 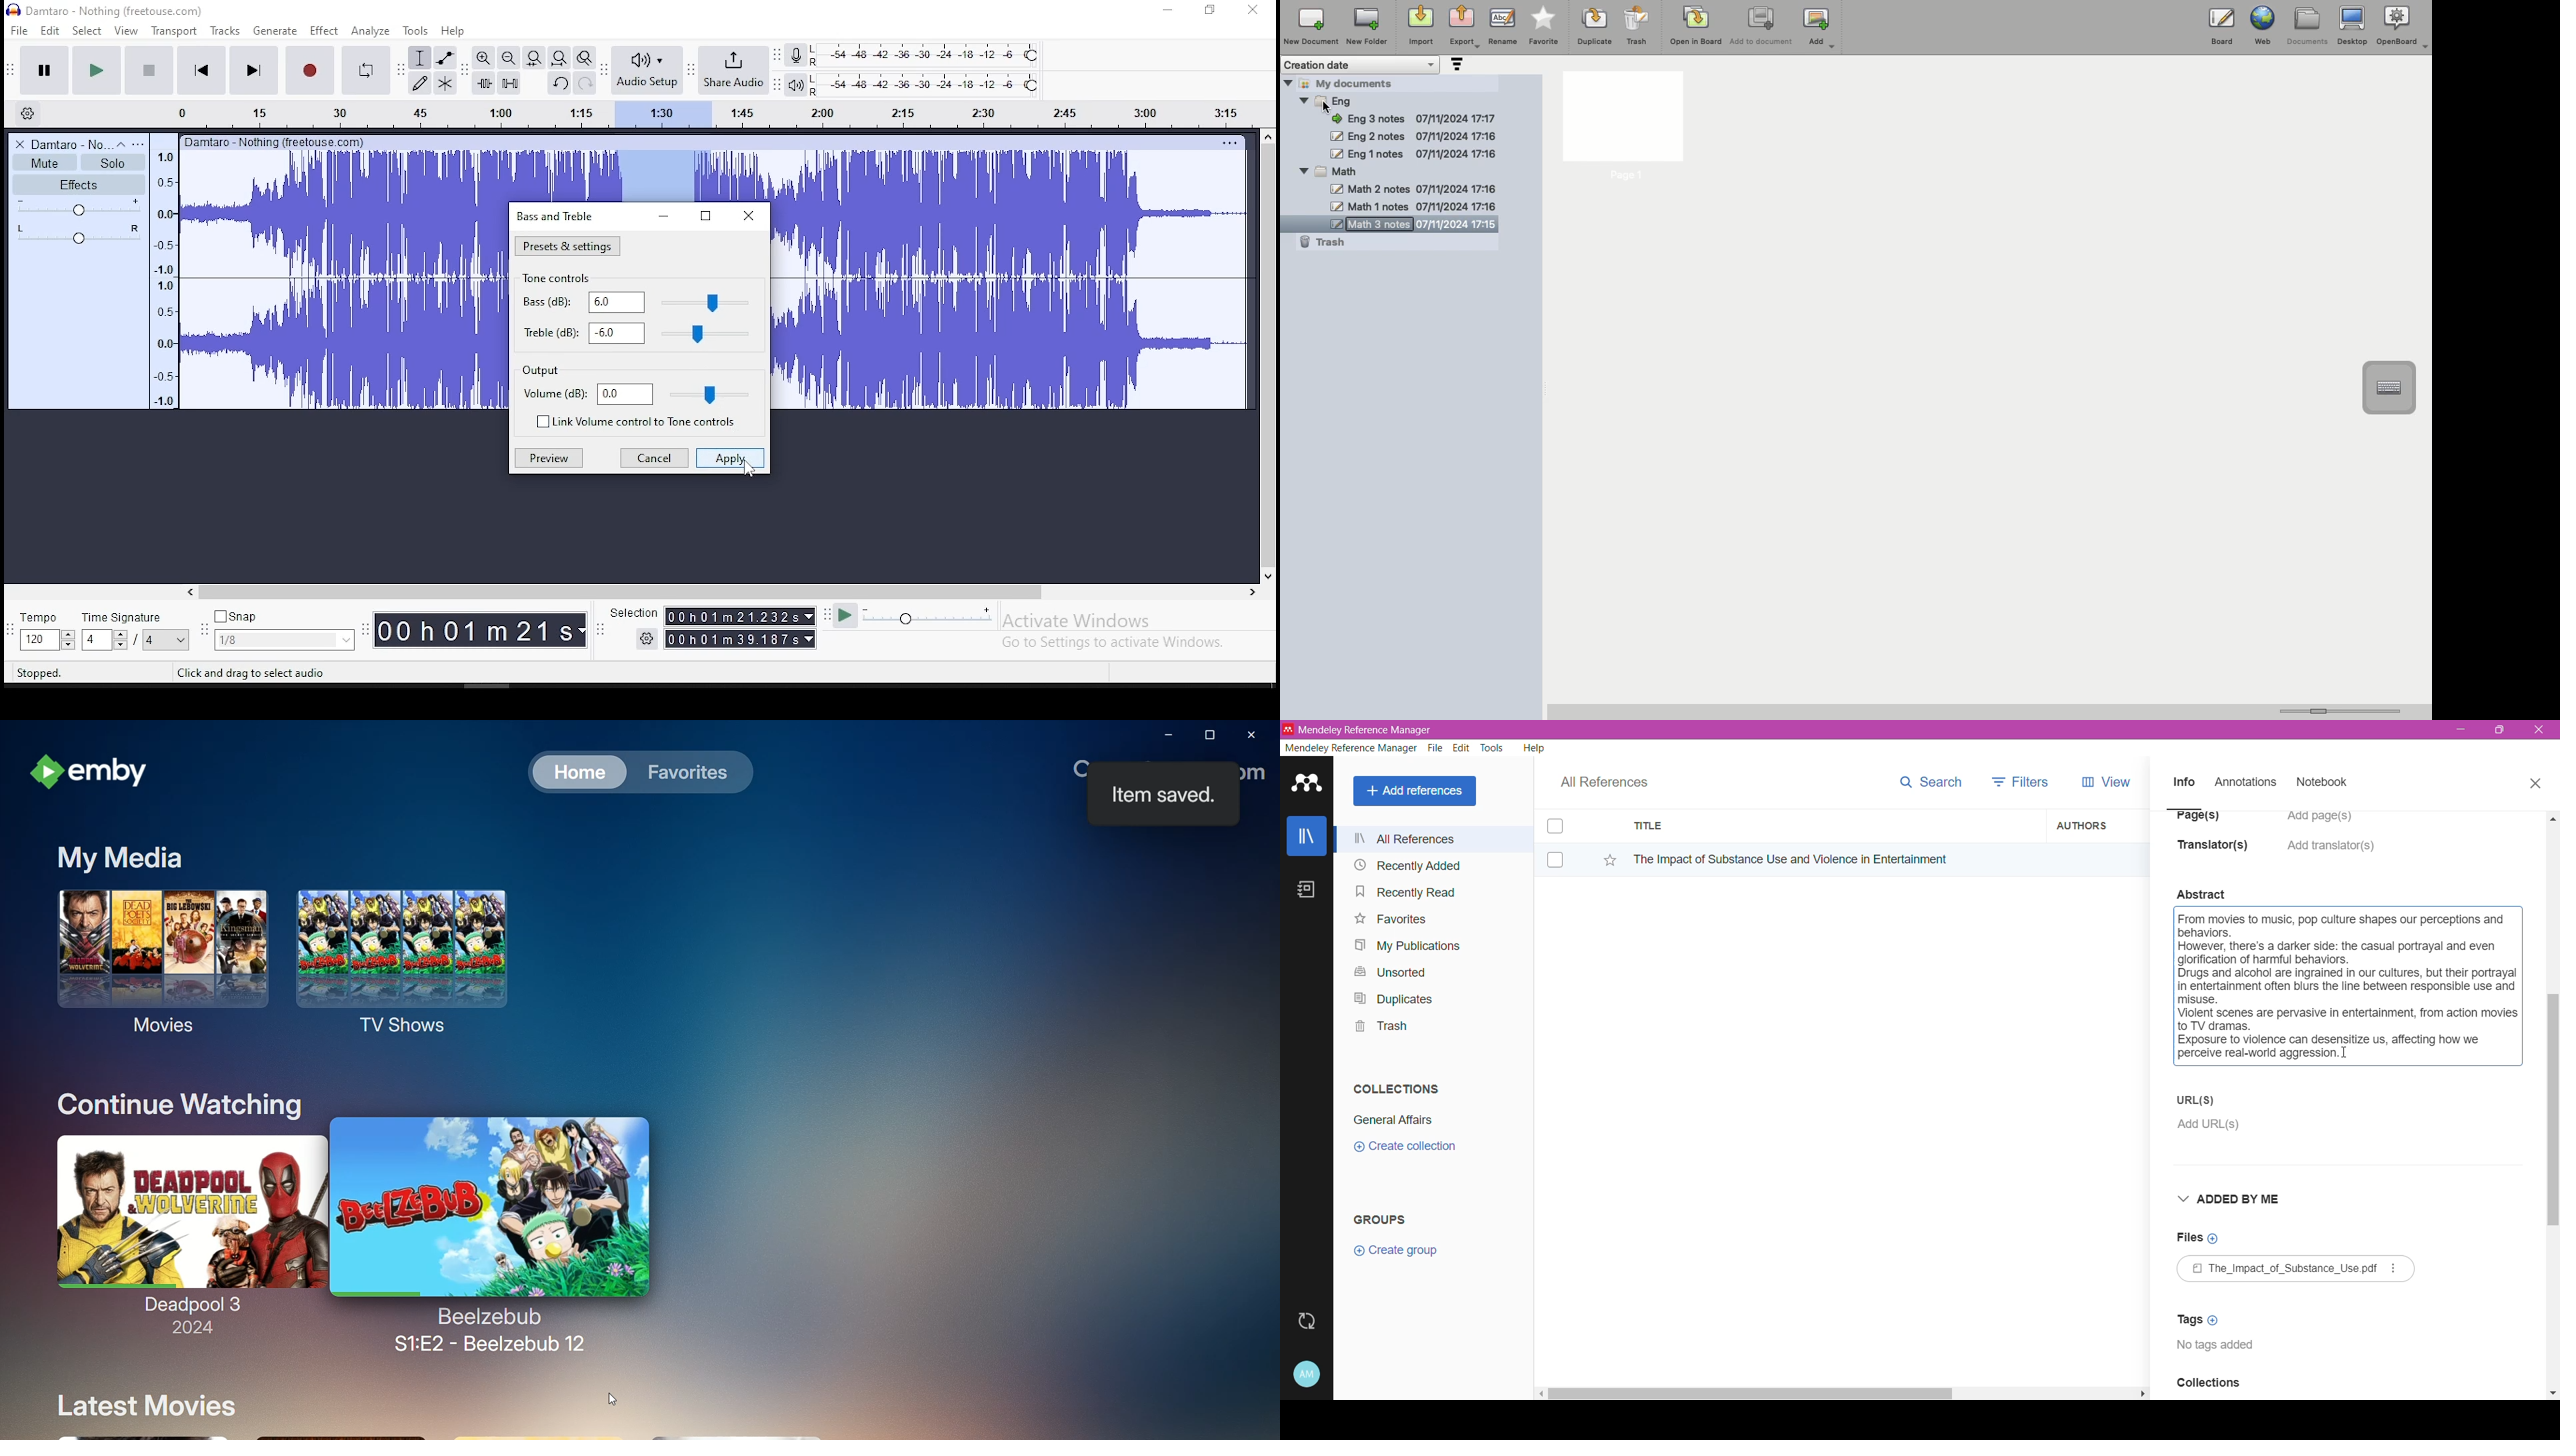 What do you see at coordinates (2208, 1387) in the screenshot?
I see `Collections` at bounding box center [2208, 1387].